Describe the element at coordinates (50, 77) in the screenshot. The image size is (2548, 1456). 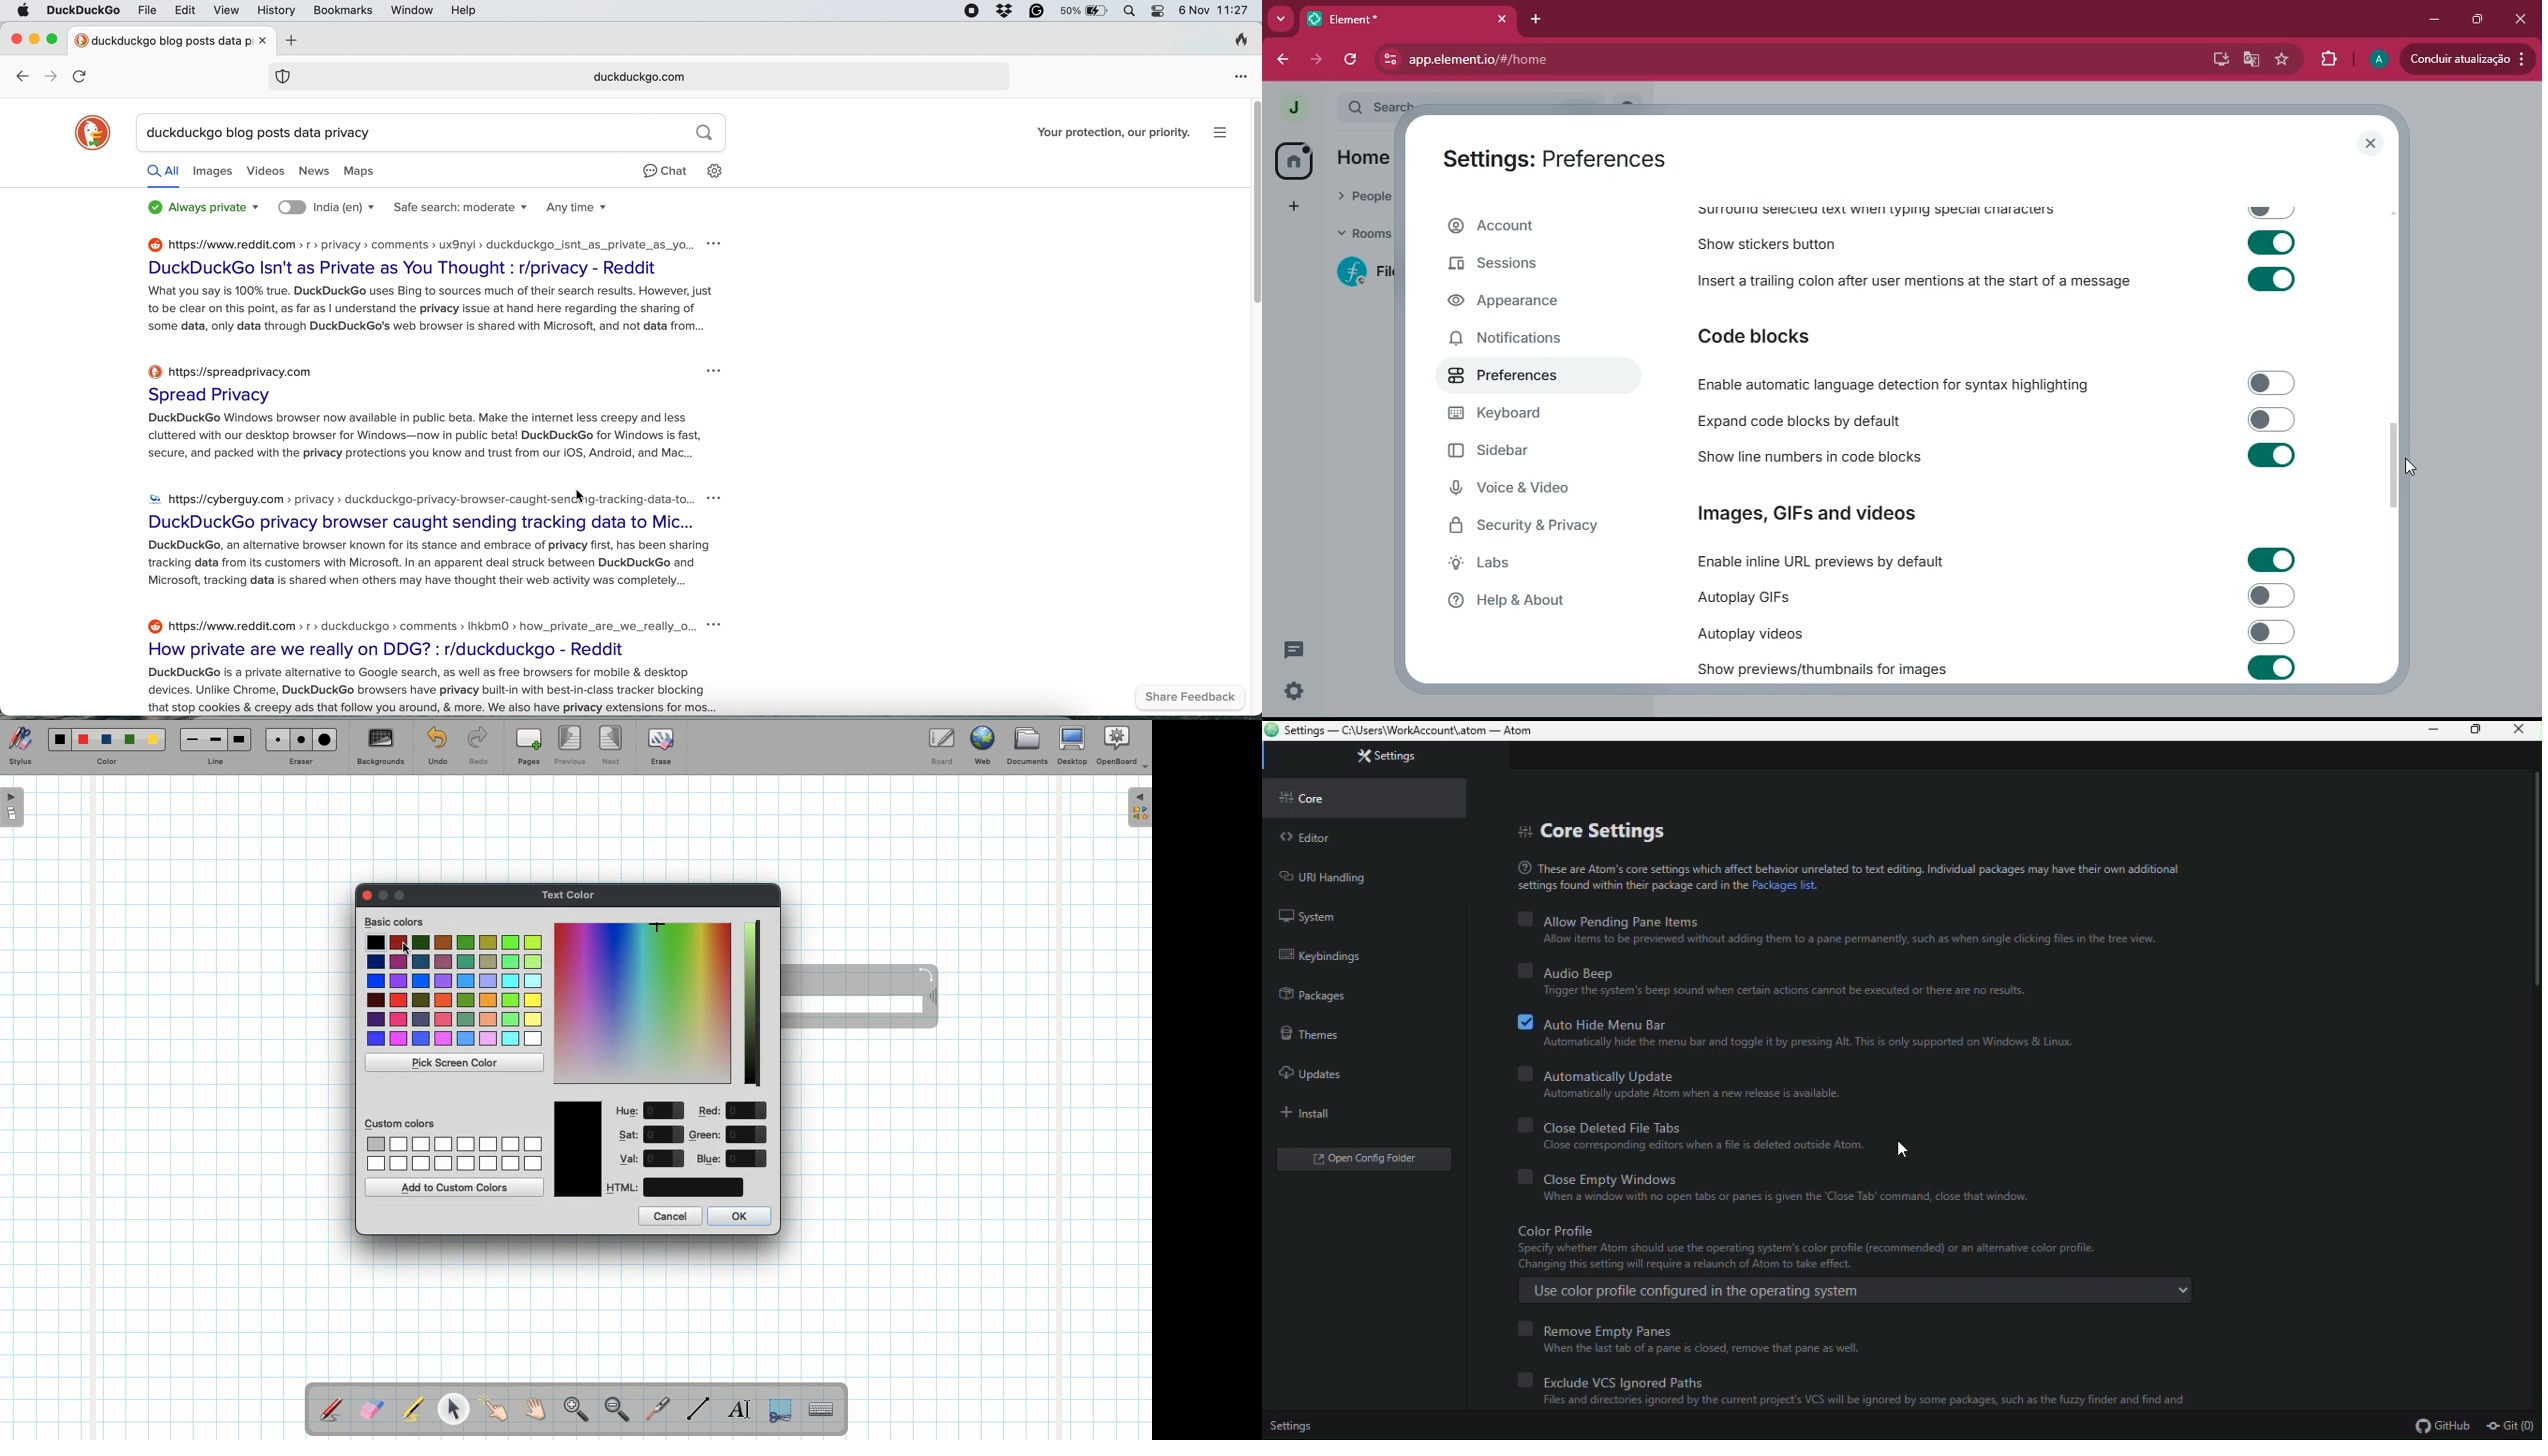
I see `go forward` at that location.